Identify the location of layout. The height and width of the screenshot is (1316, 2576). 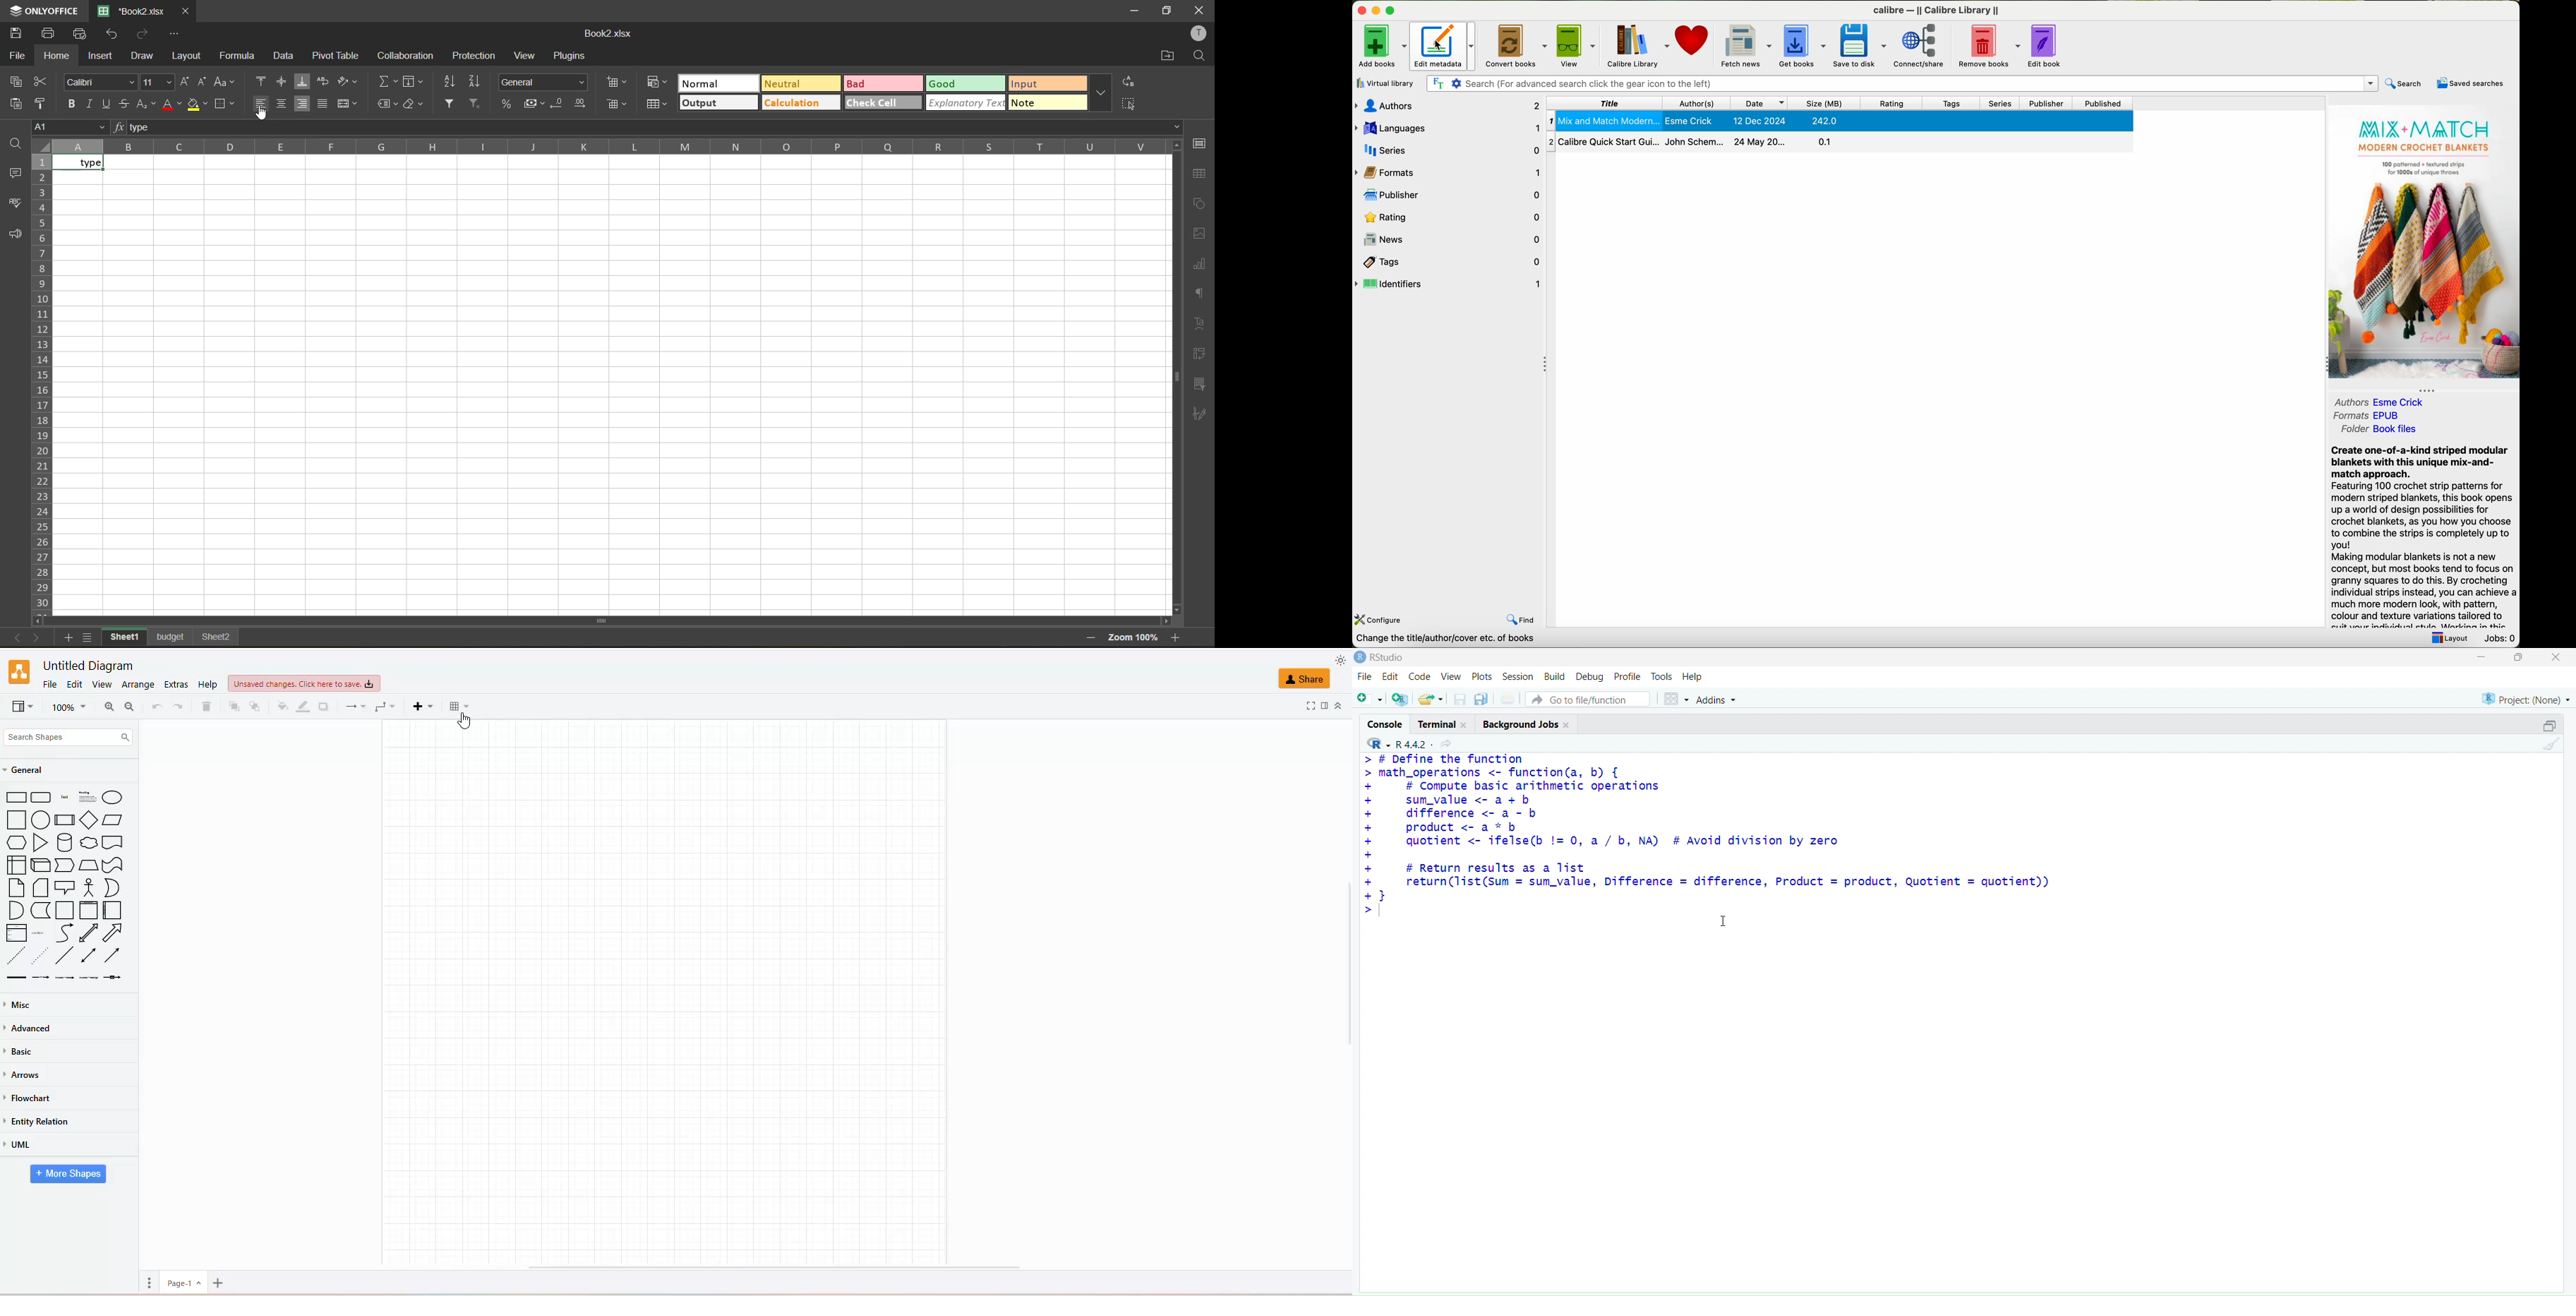
(187, 54).